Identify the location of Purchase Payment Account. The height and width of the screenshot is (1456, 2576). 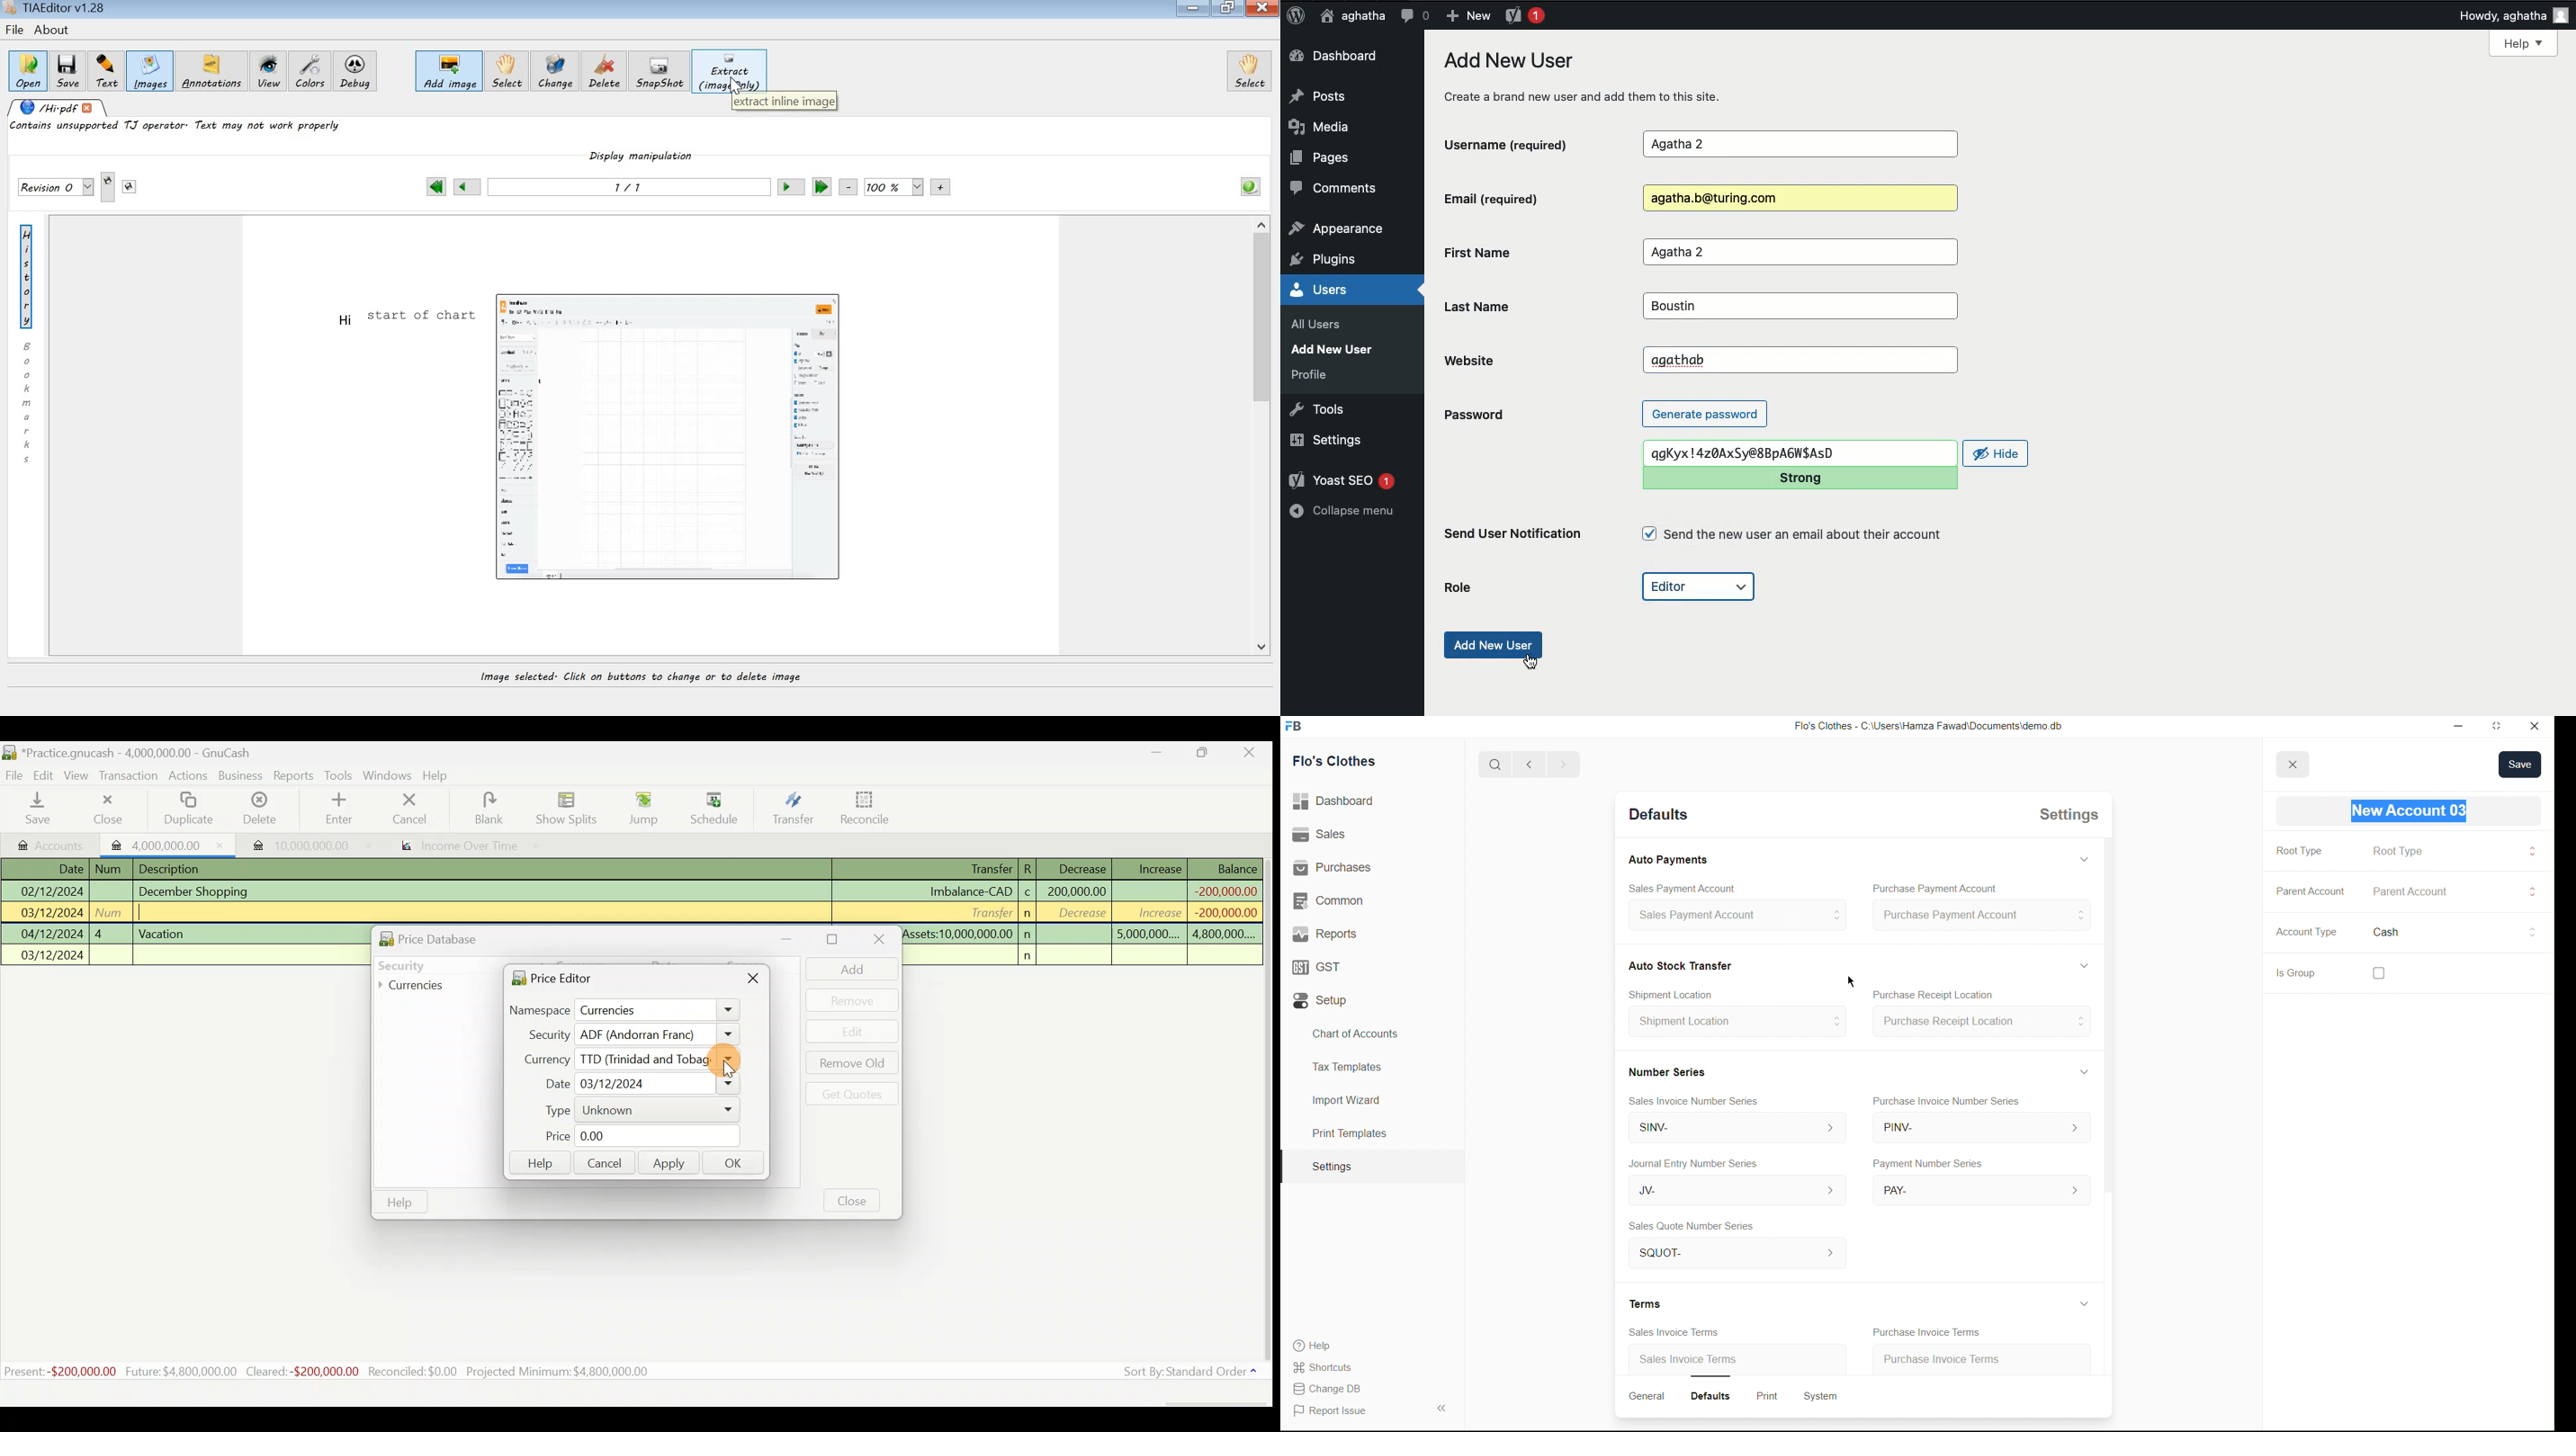
(1981, 916).